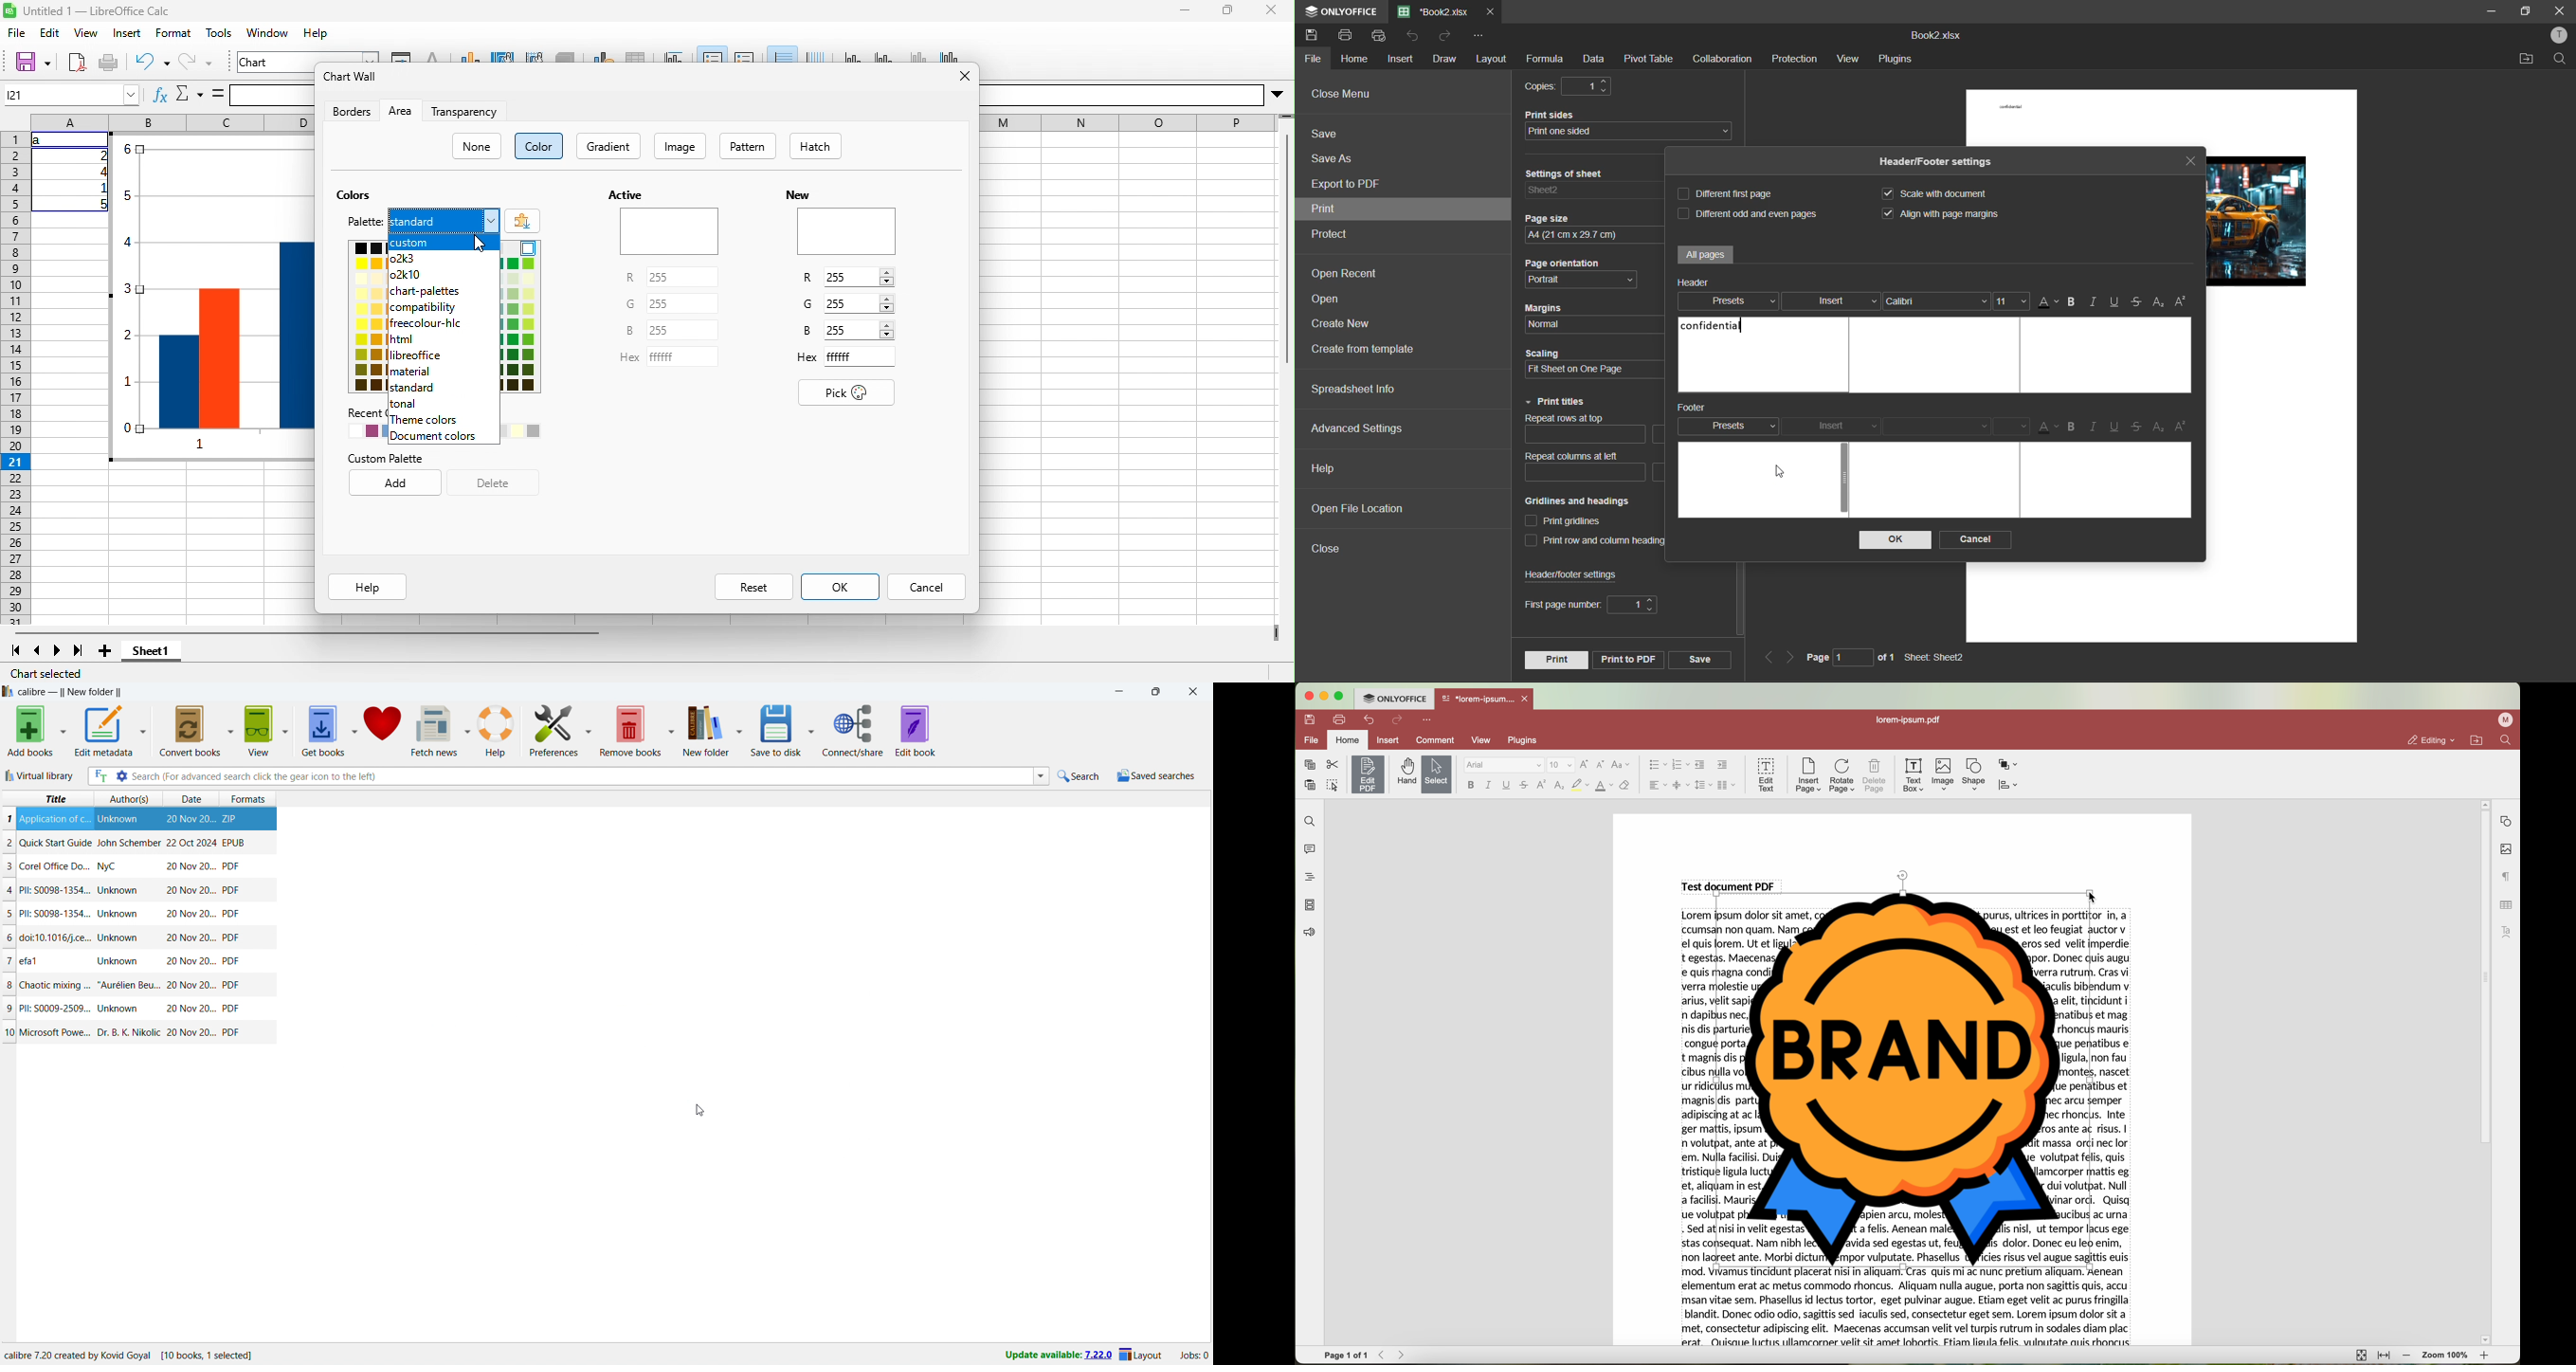  Describe the element at coordinates (1831, 427) in the screenshot. I see `insert` at that location.